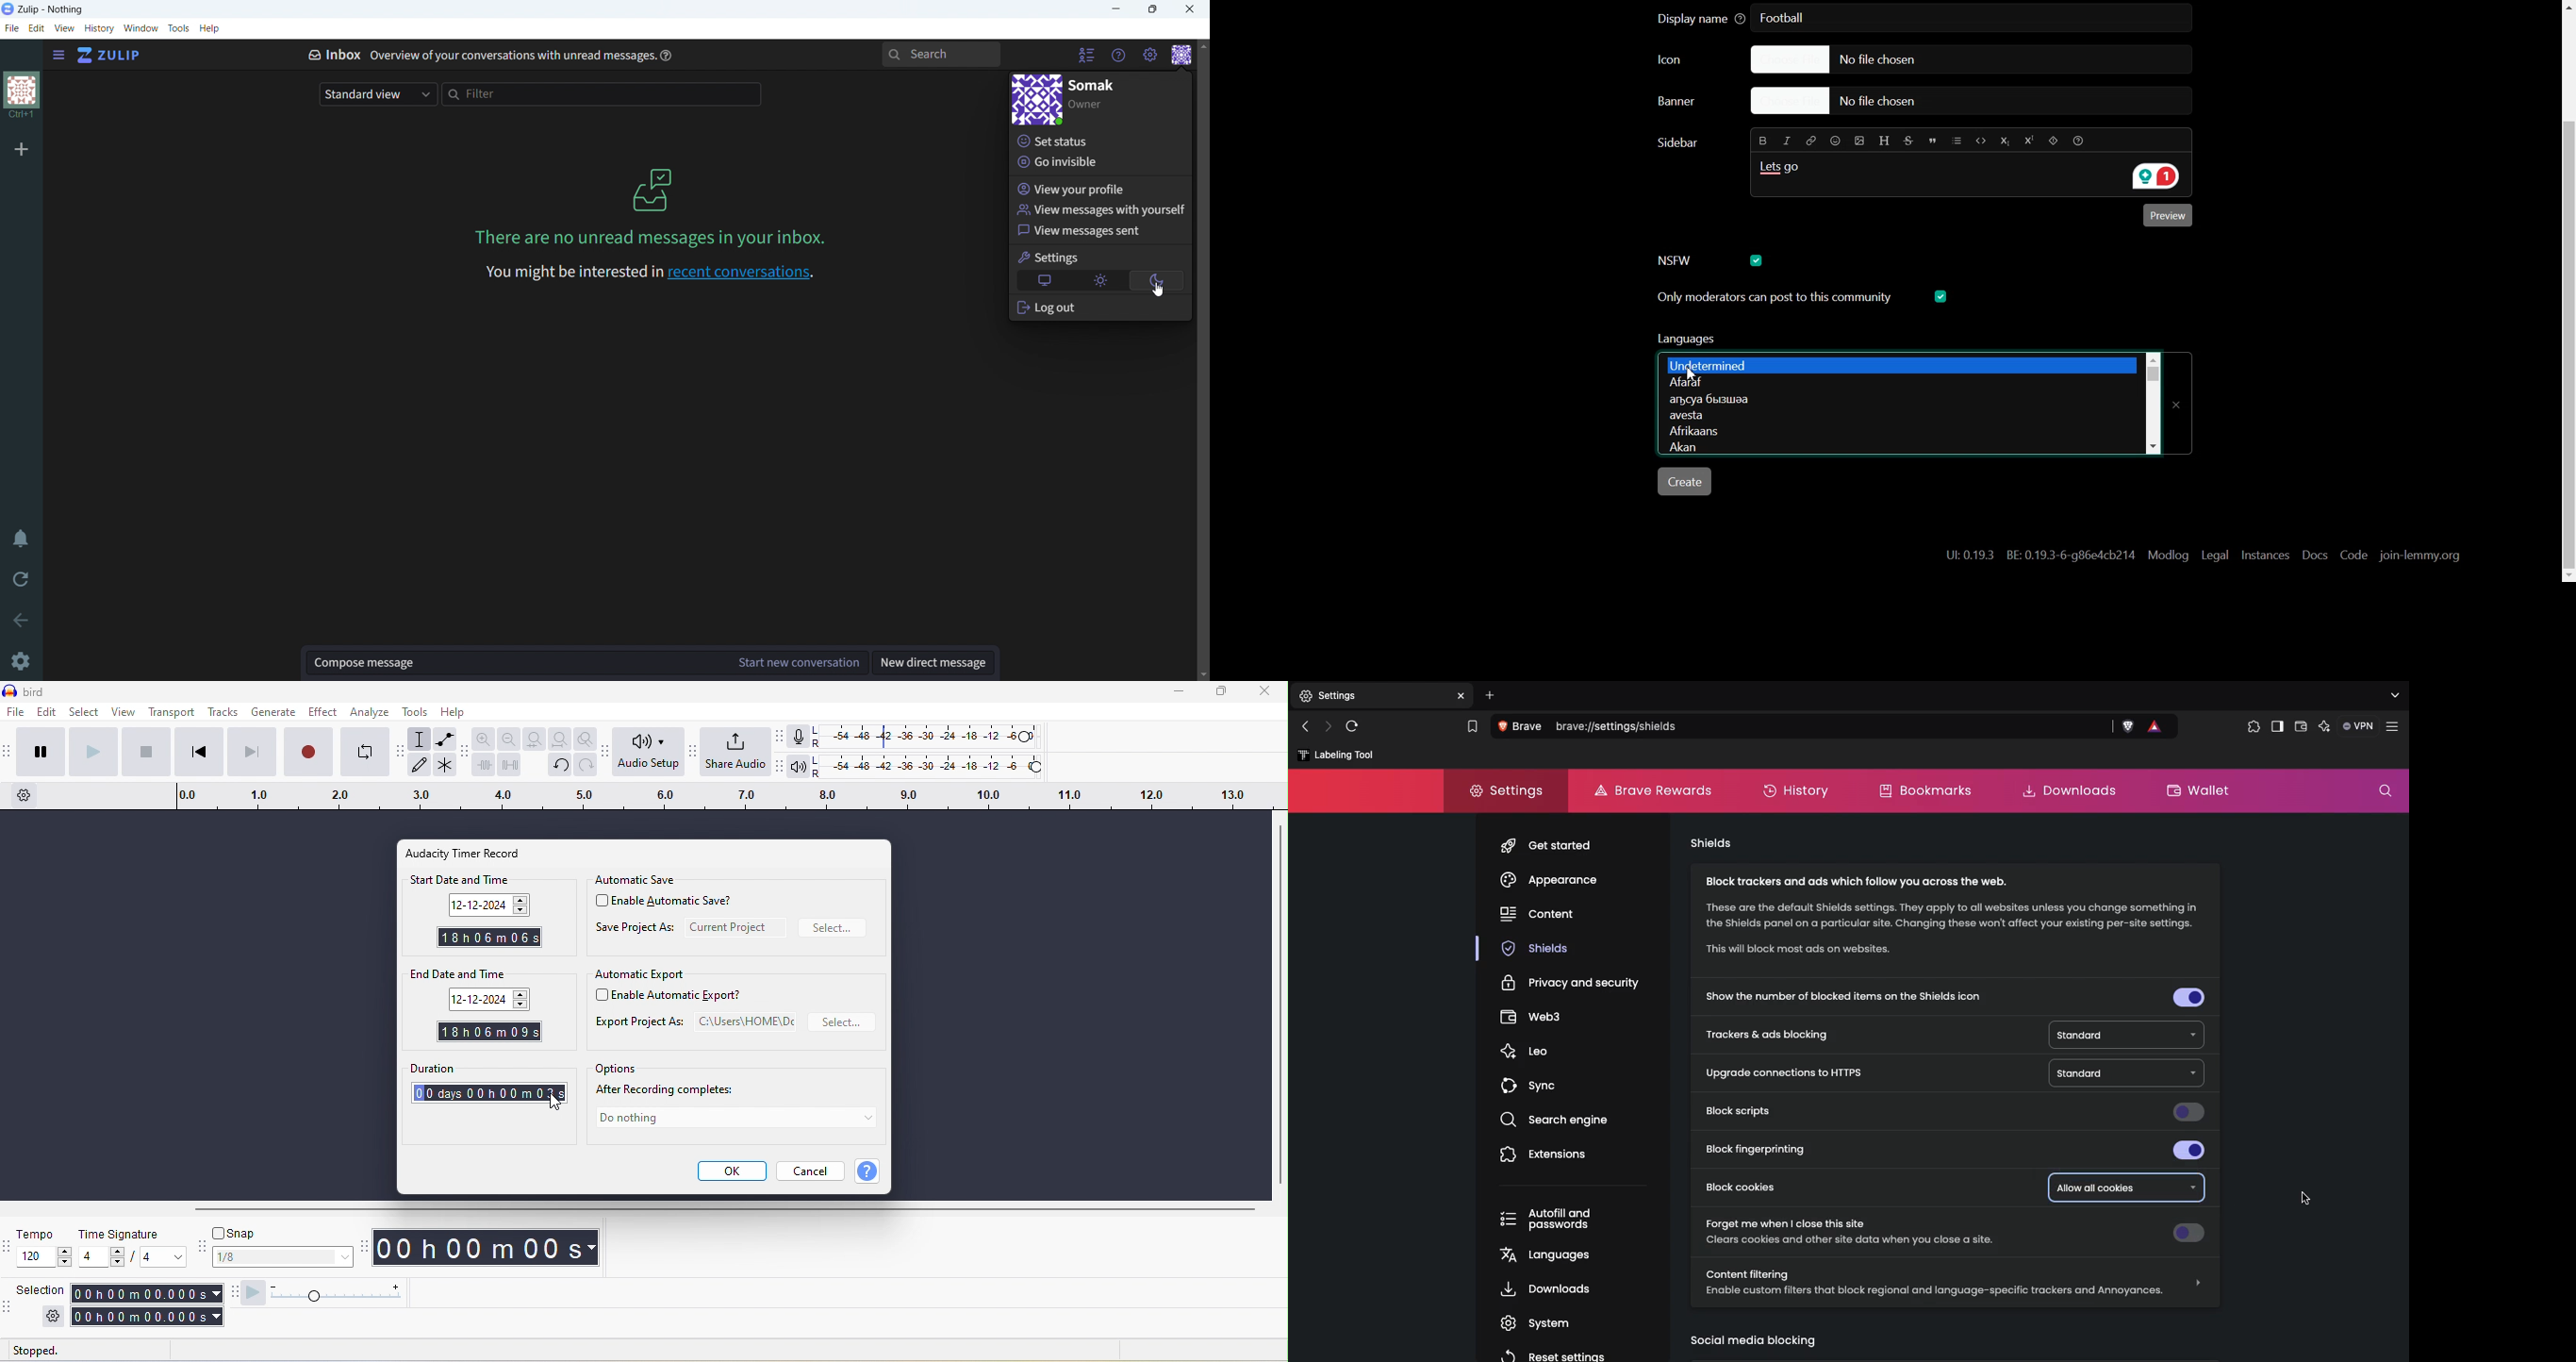  I want to click on Appearance, so click(1551, 879).